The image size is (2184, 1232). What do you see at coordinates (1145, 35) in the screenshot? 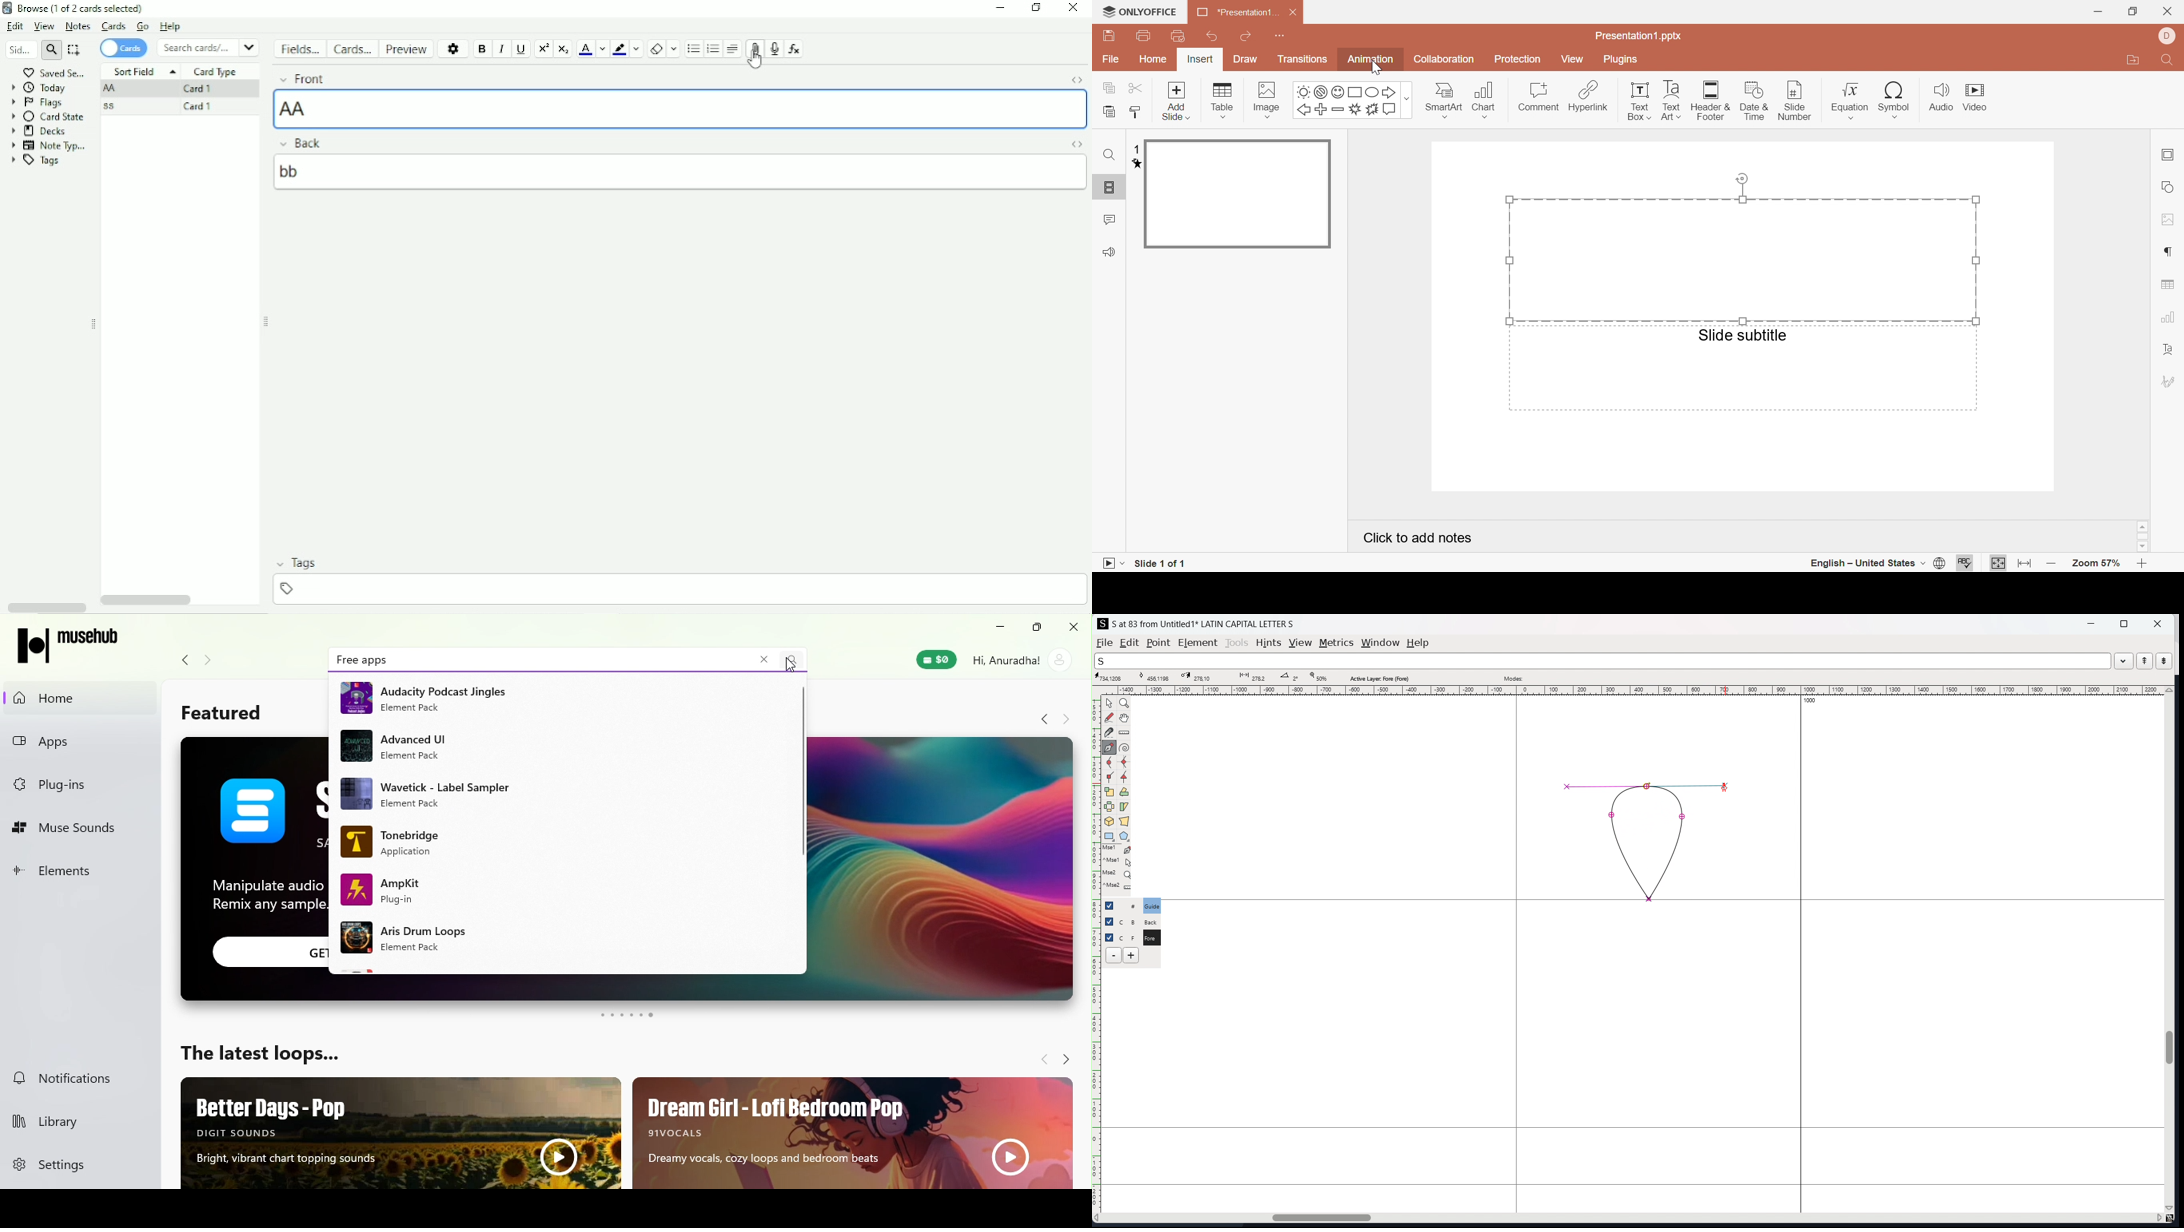
I see `print` at bounding box center [1145, 35].